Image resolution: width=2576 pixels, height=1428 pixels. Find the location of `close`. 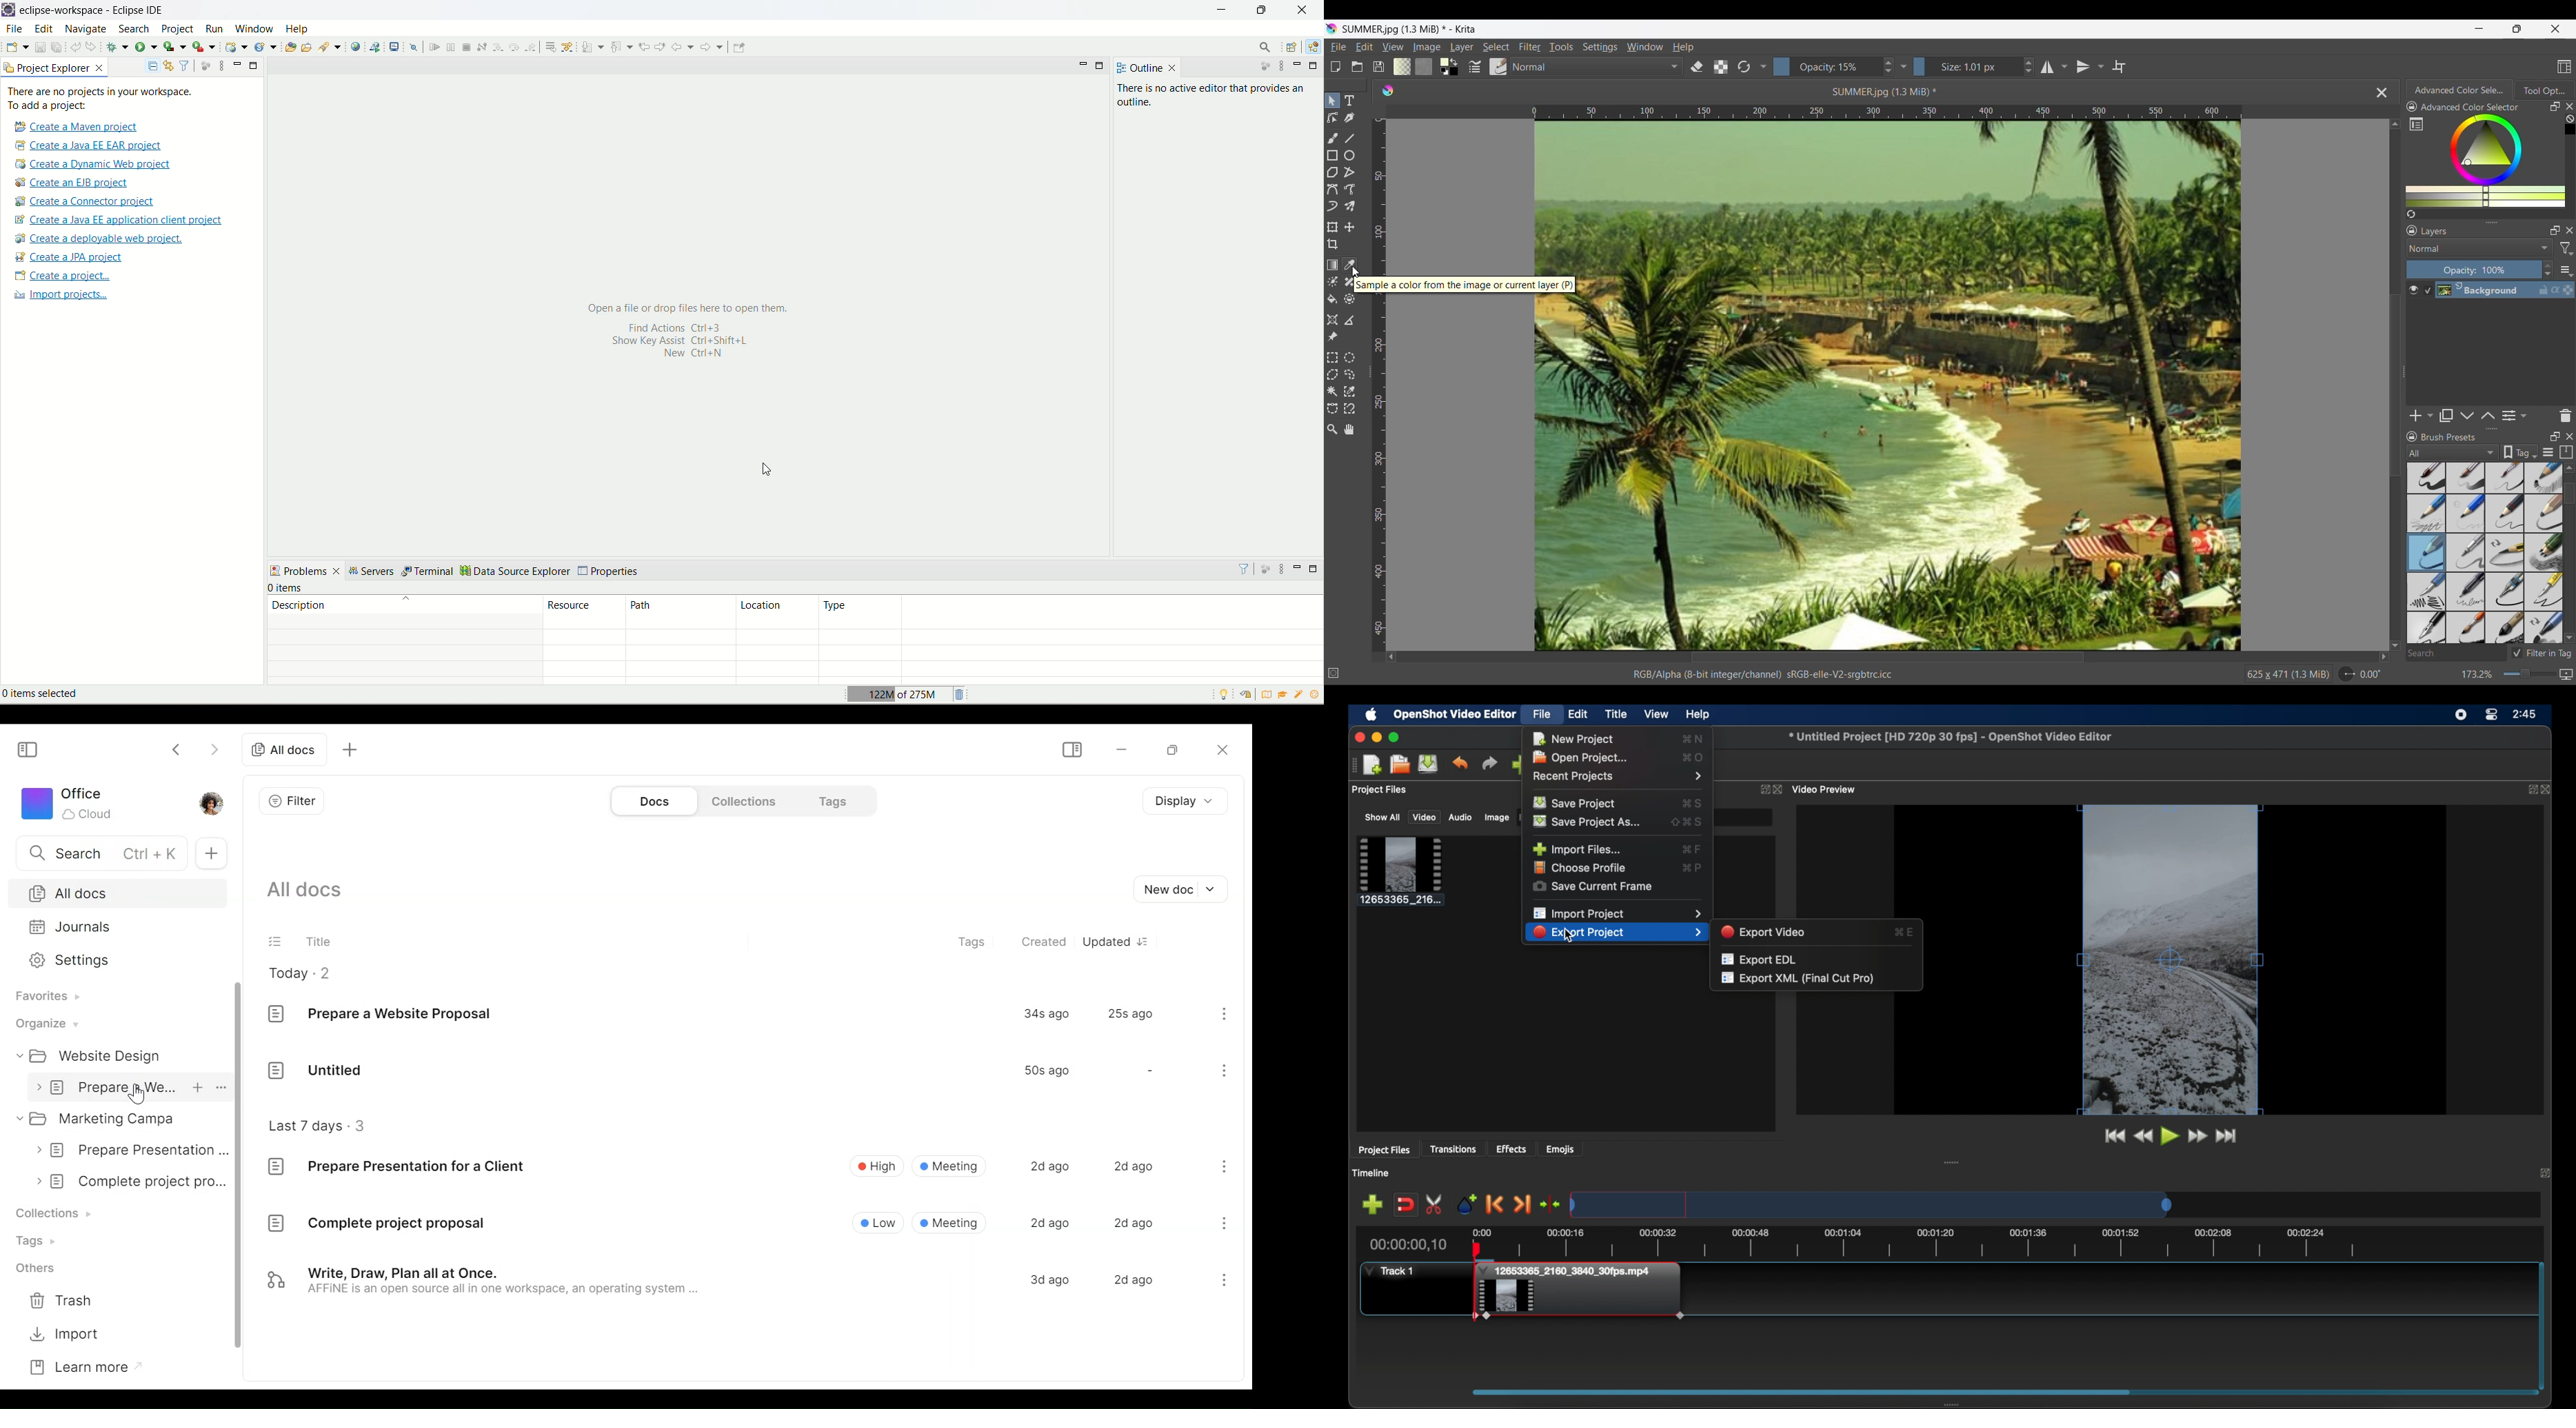

close is located at coordinates (2548, 789).